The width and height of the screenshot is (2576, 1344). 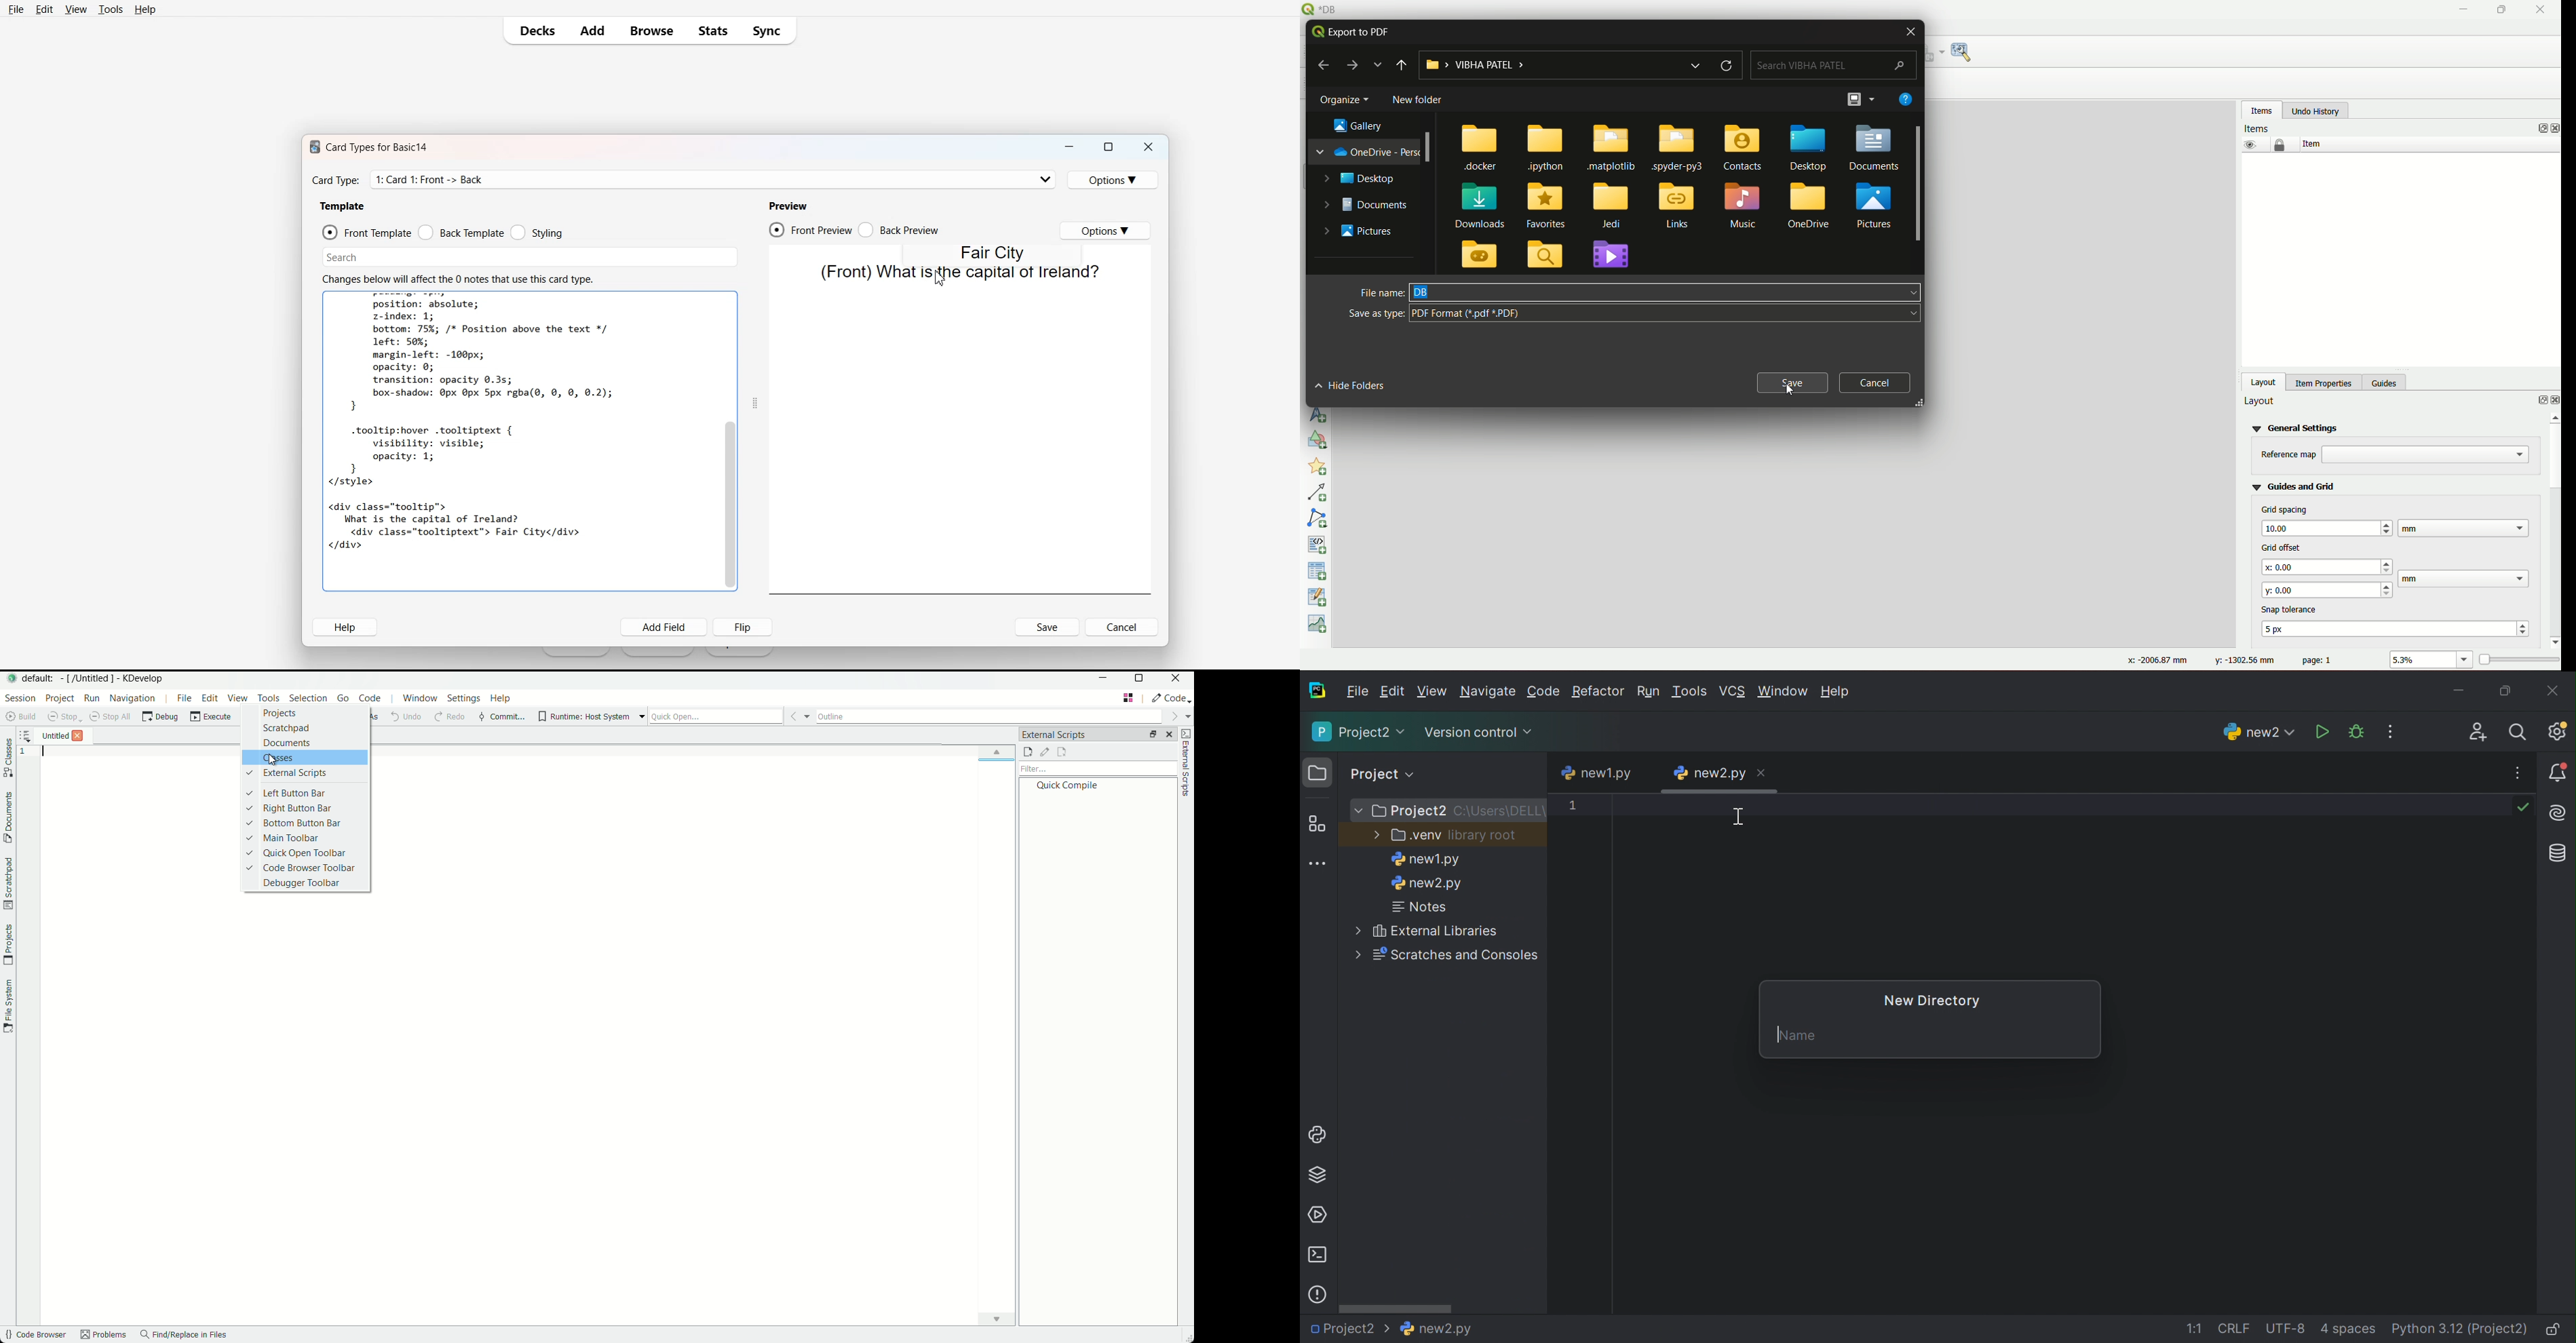 I want to click on File, so click(x=1356, y=692).